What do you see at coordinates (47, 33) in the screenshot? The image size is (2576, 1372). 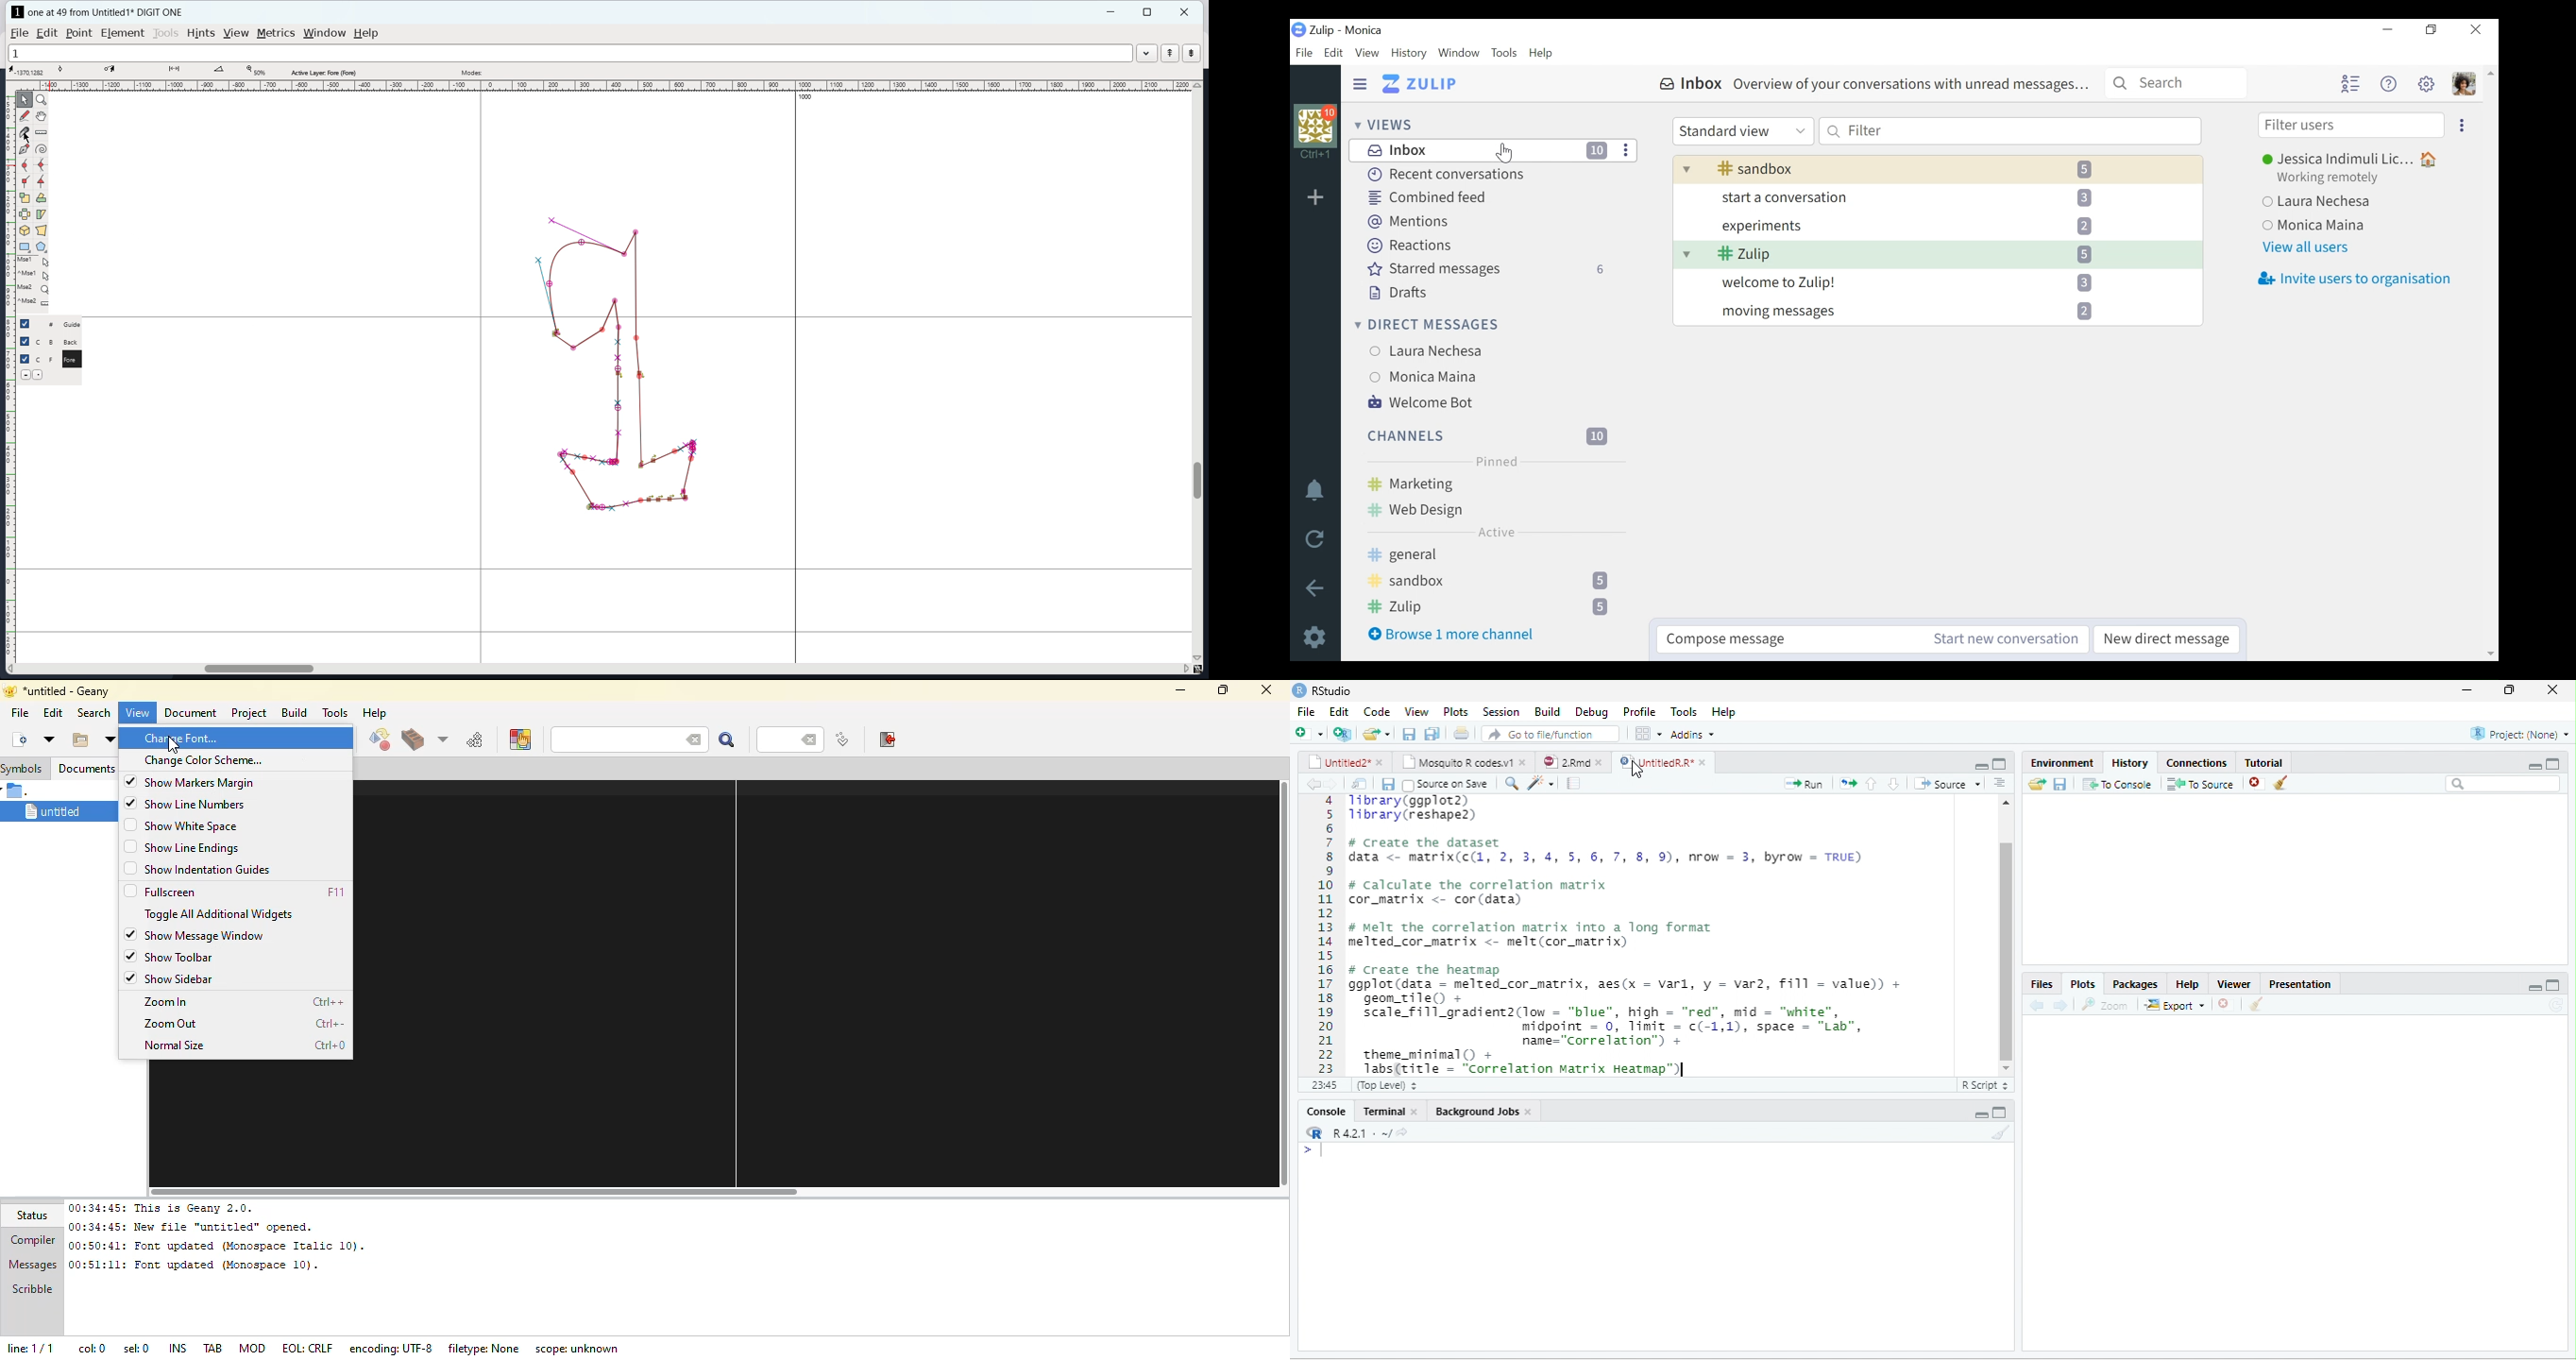 I see `edit` at bounding box center [47, 33].